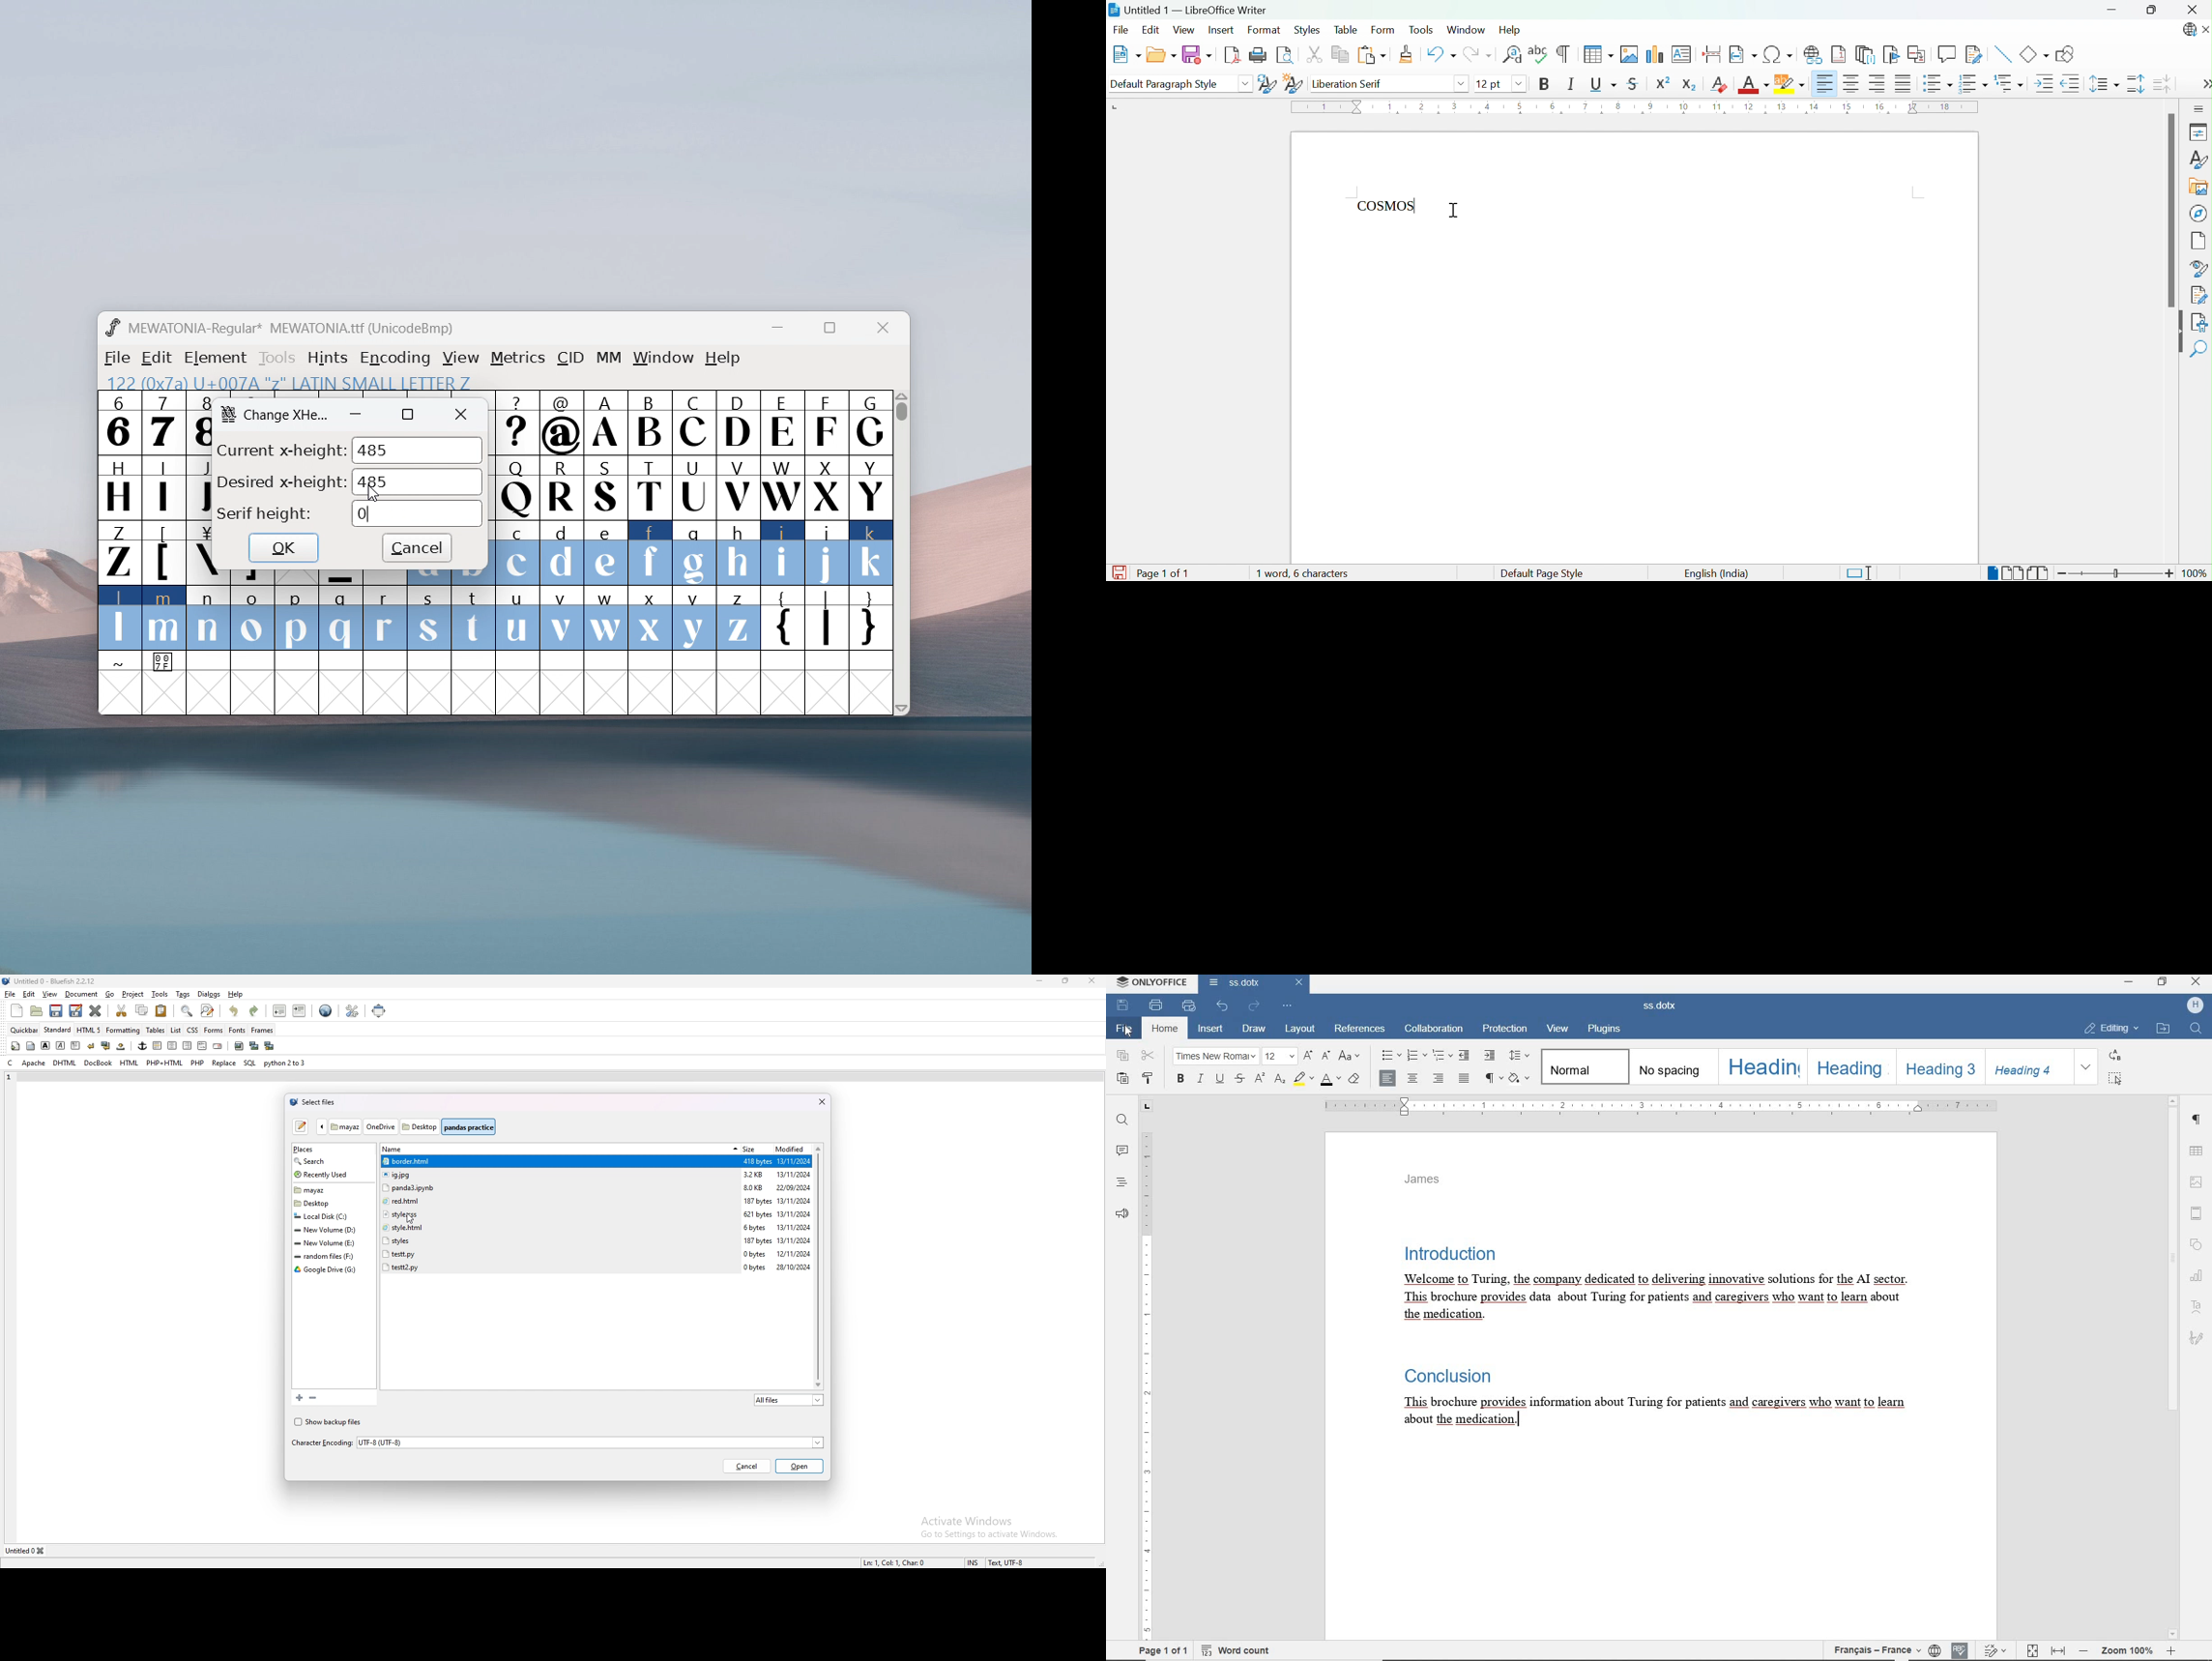 The image size is (2212, 1680). What do you see at coordinates (172, 1045) in the screenshot?
I see `centre` at bounding box center [172, 1045].